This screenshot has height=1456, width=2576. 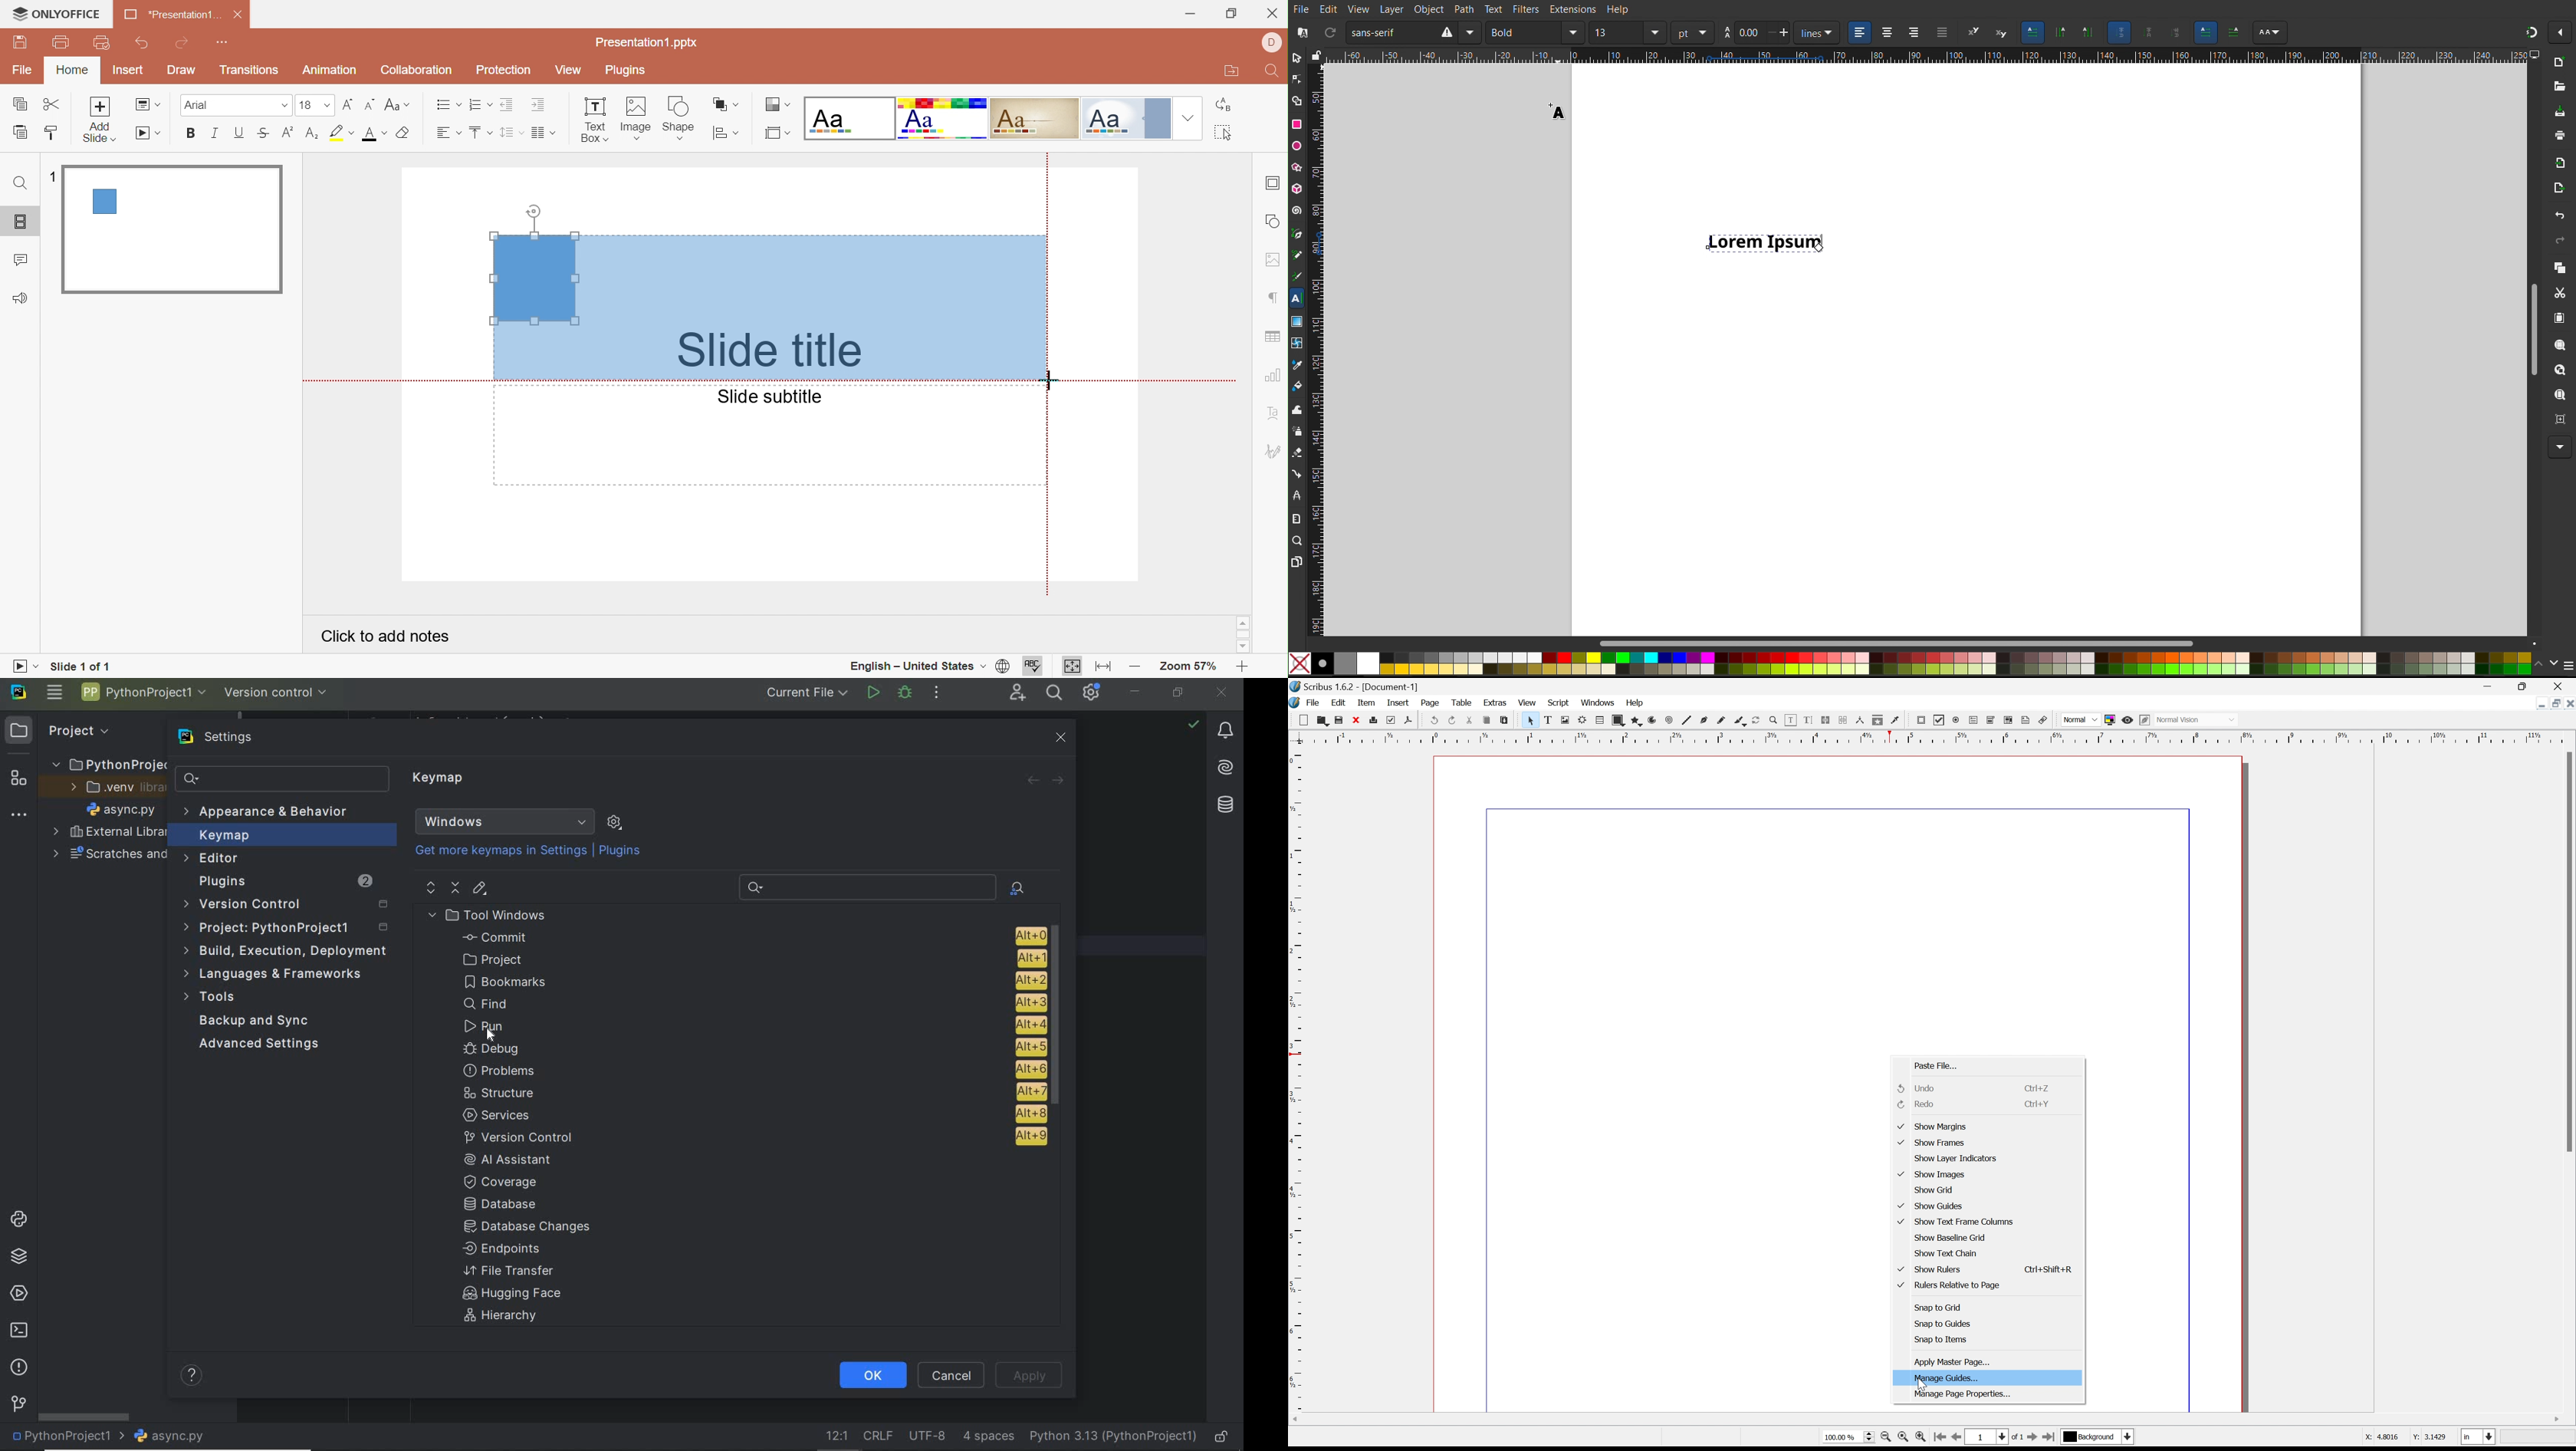 What do you see at coordinates (16, 776) in the screenshot?
I see `structure` at bounding box center [16, 776].